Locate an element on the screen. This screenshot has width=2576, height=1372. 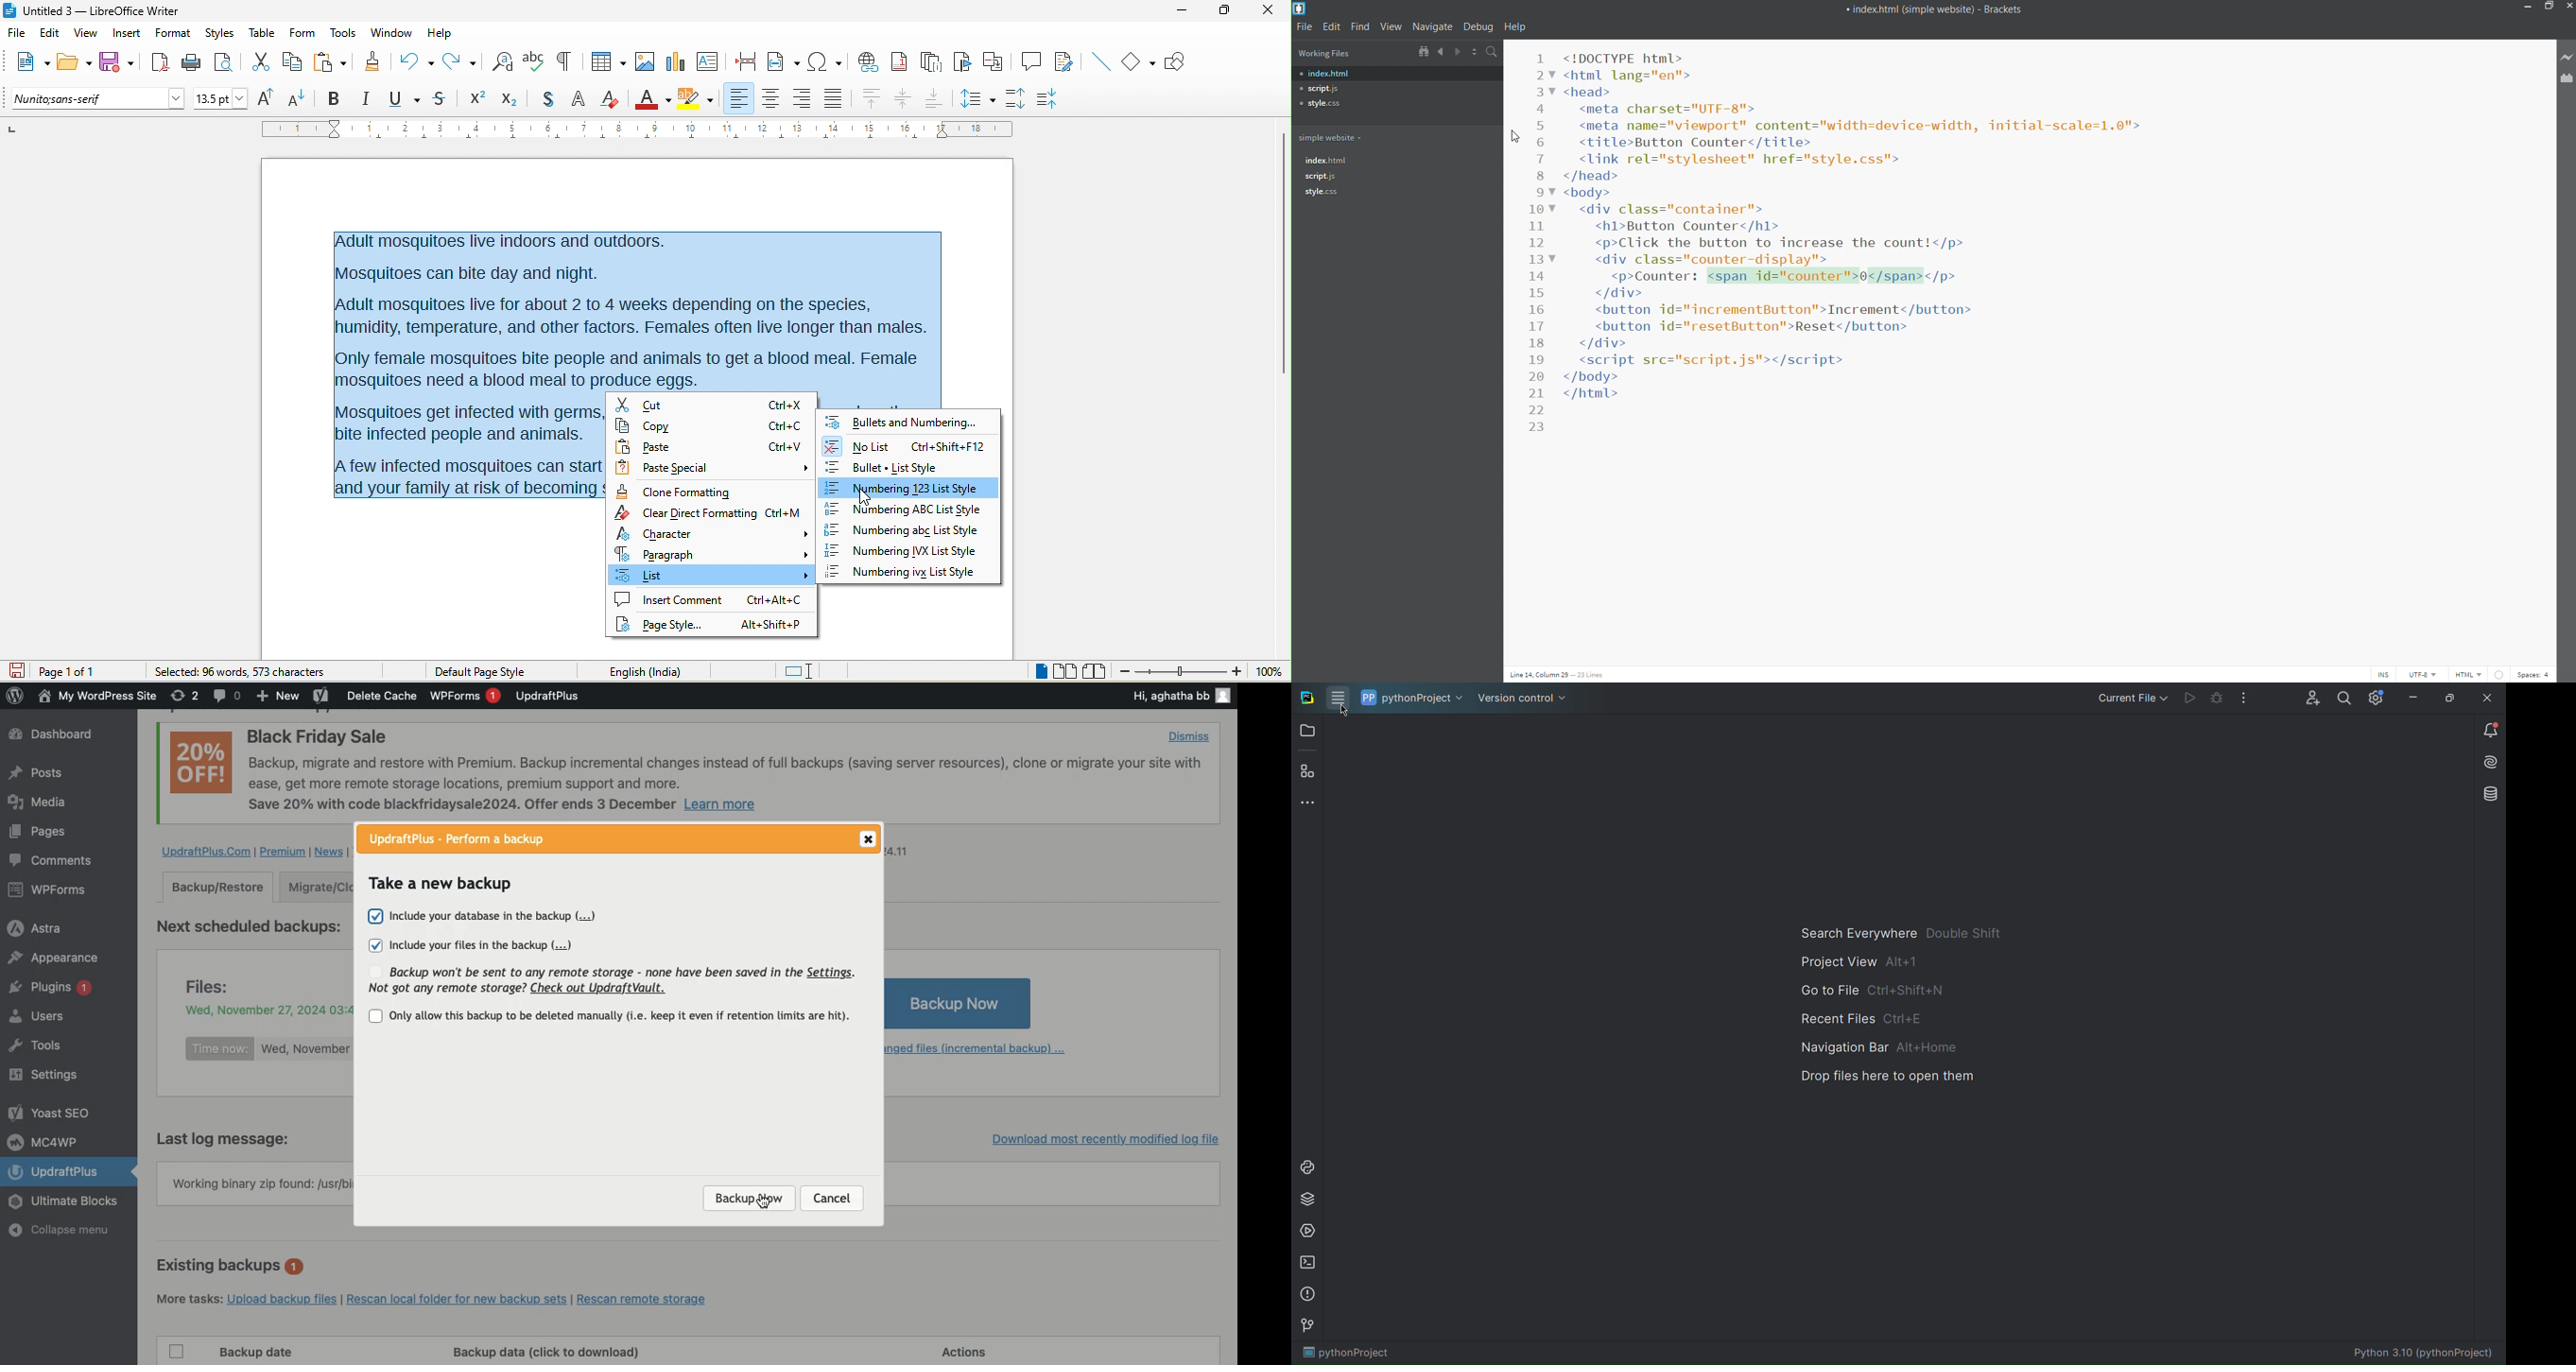
align left is located at coordinates (740, 98).